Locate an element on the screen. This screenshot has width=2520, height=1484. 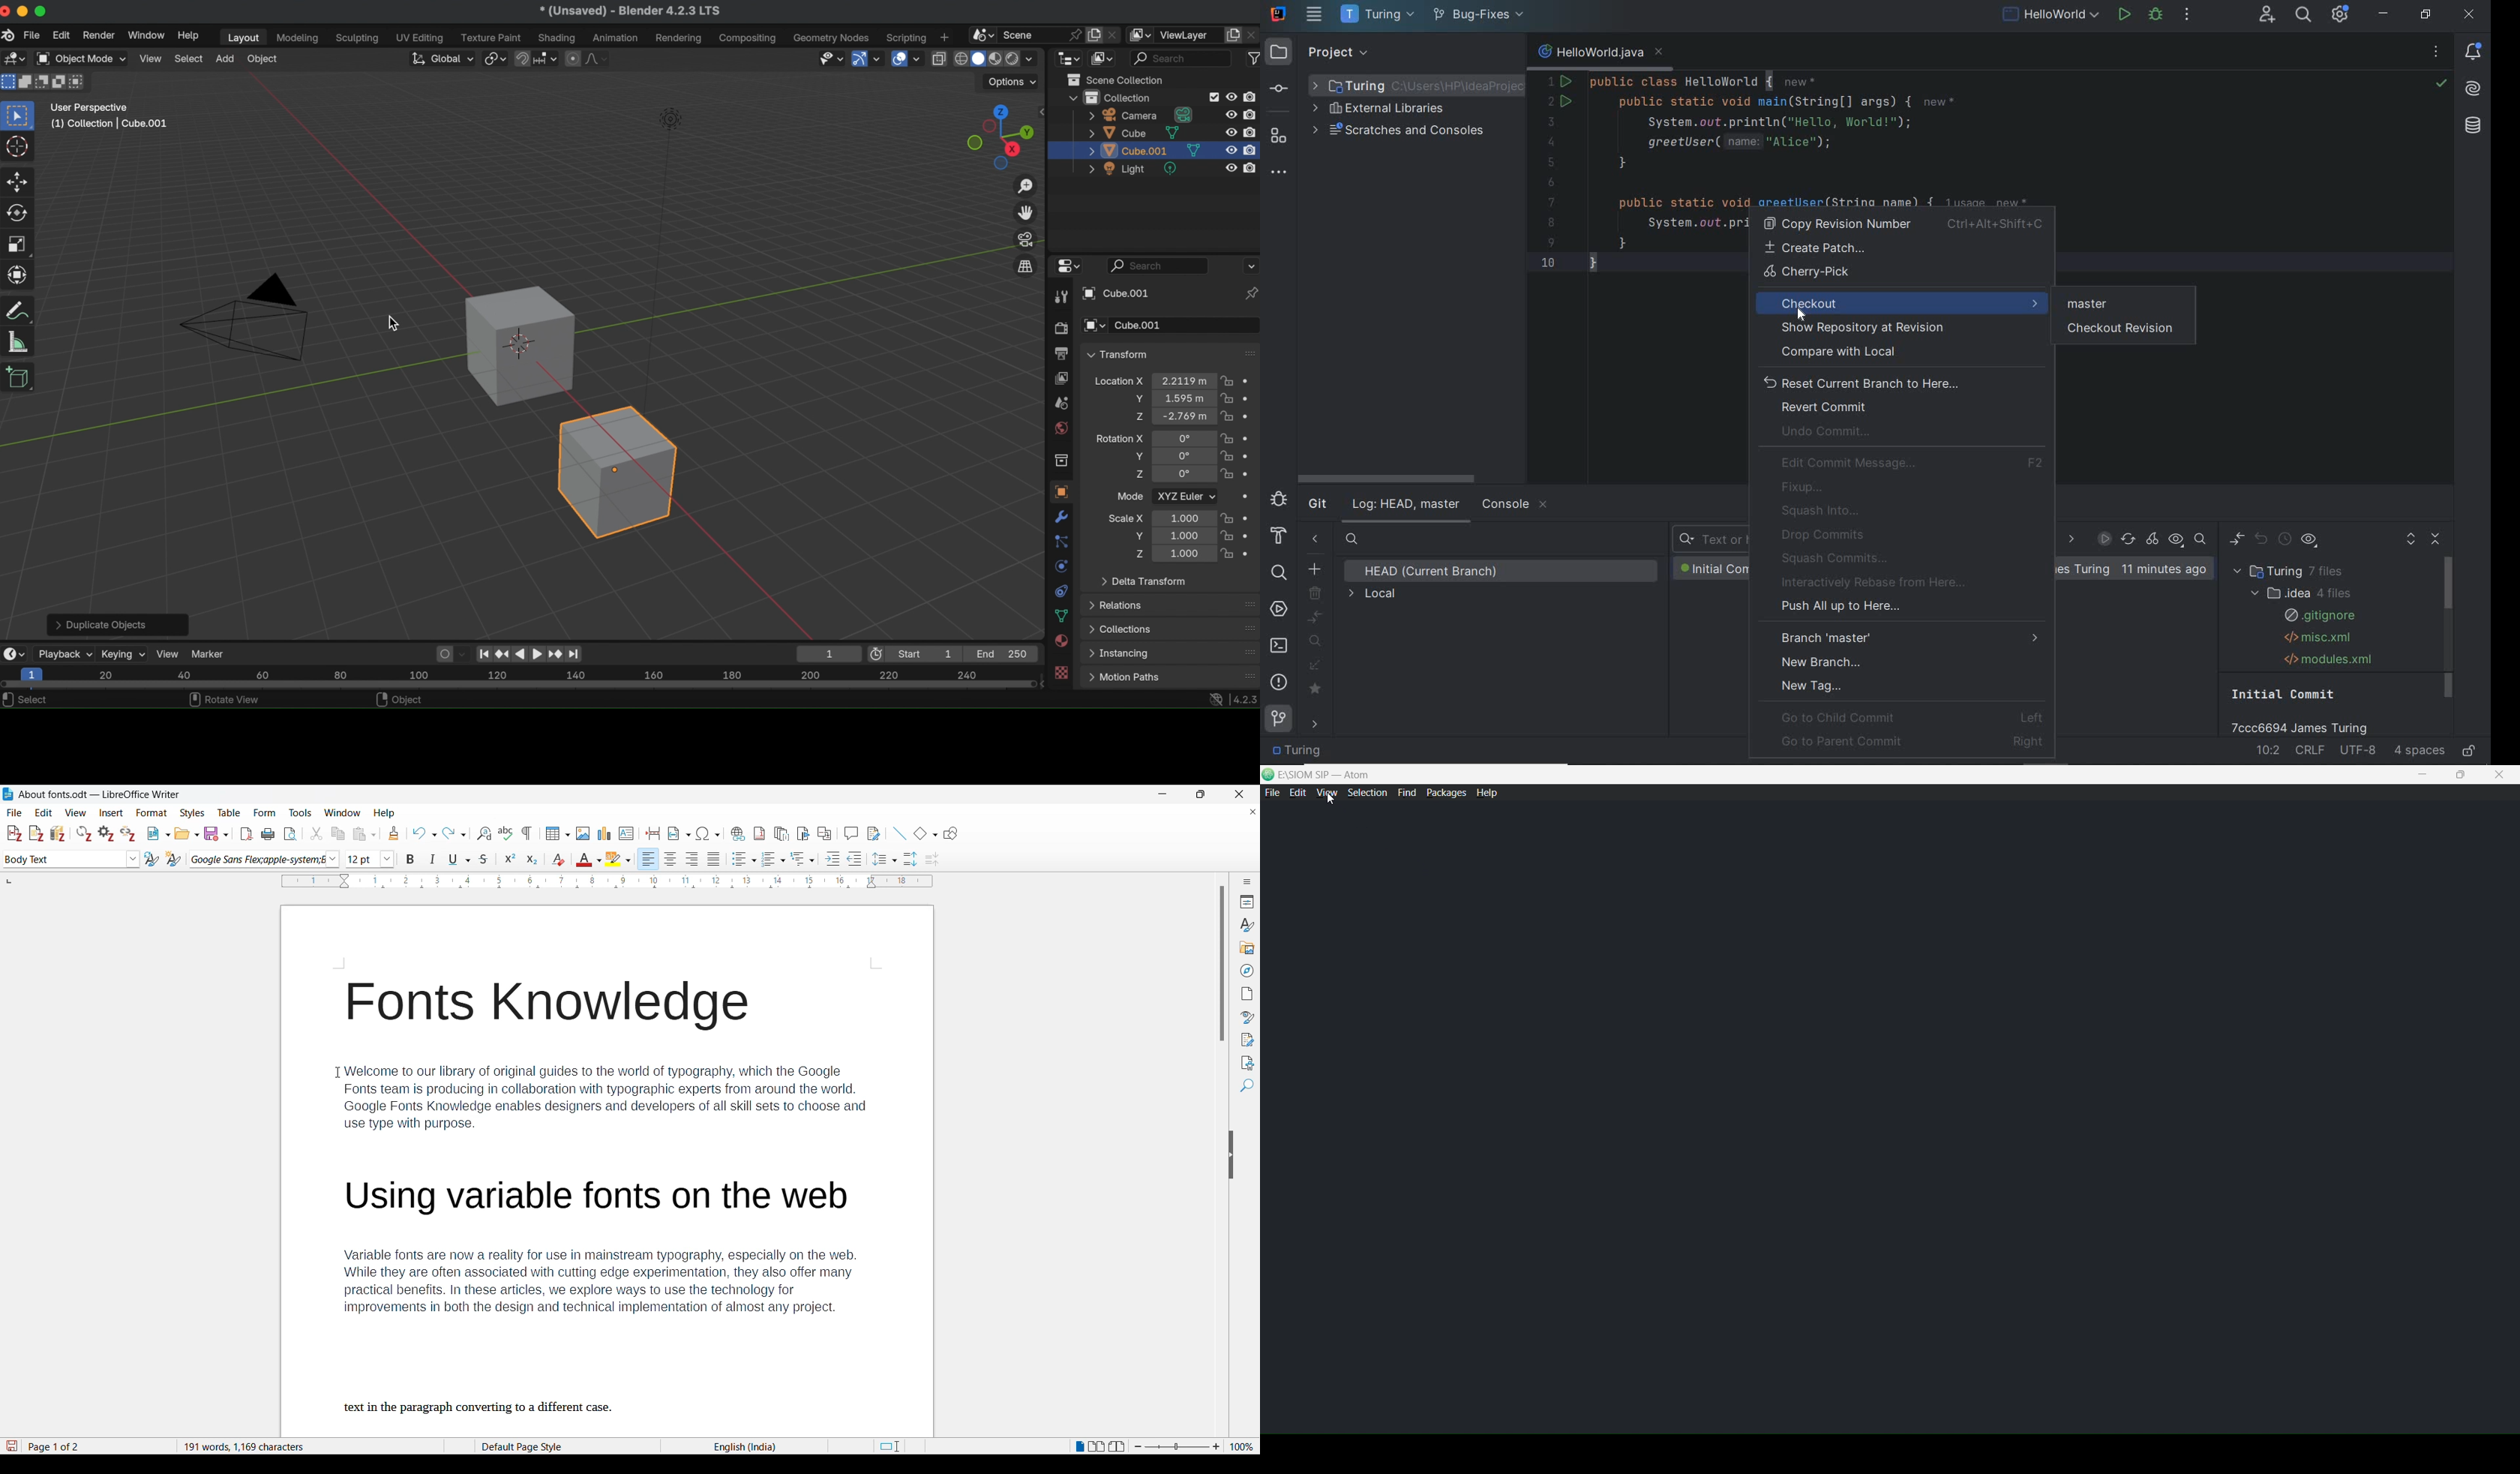
Select outline format is located at coordinates (803, 859).